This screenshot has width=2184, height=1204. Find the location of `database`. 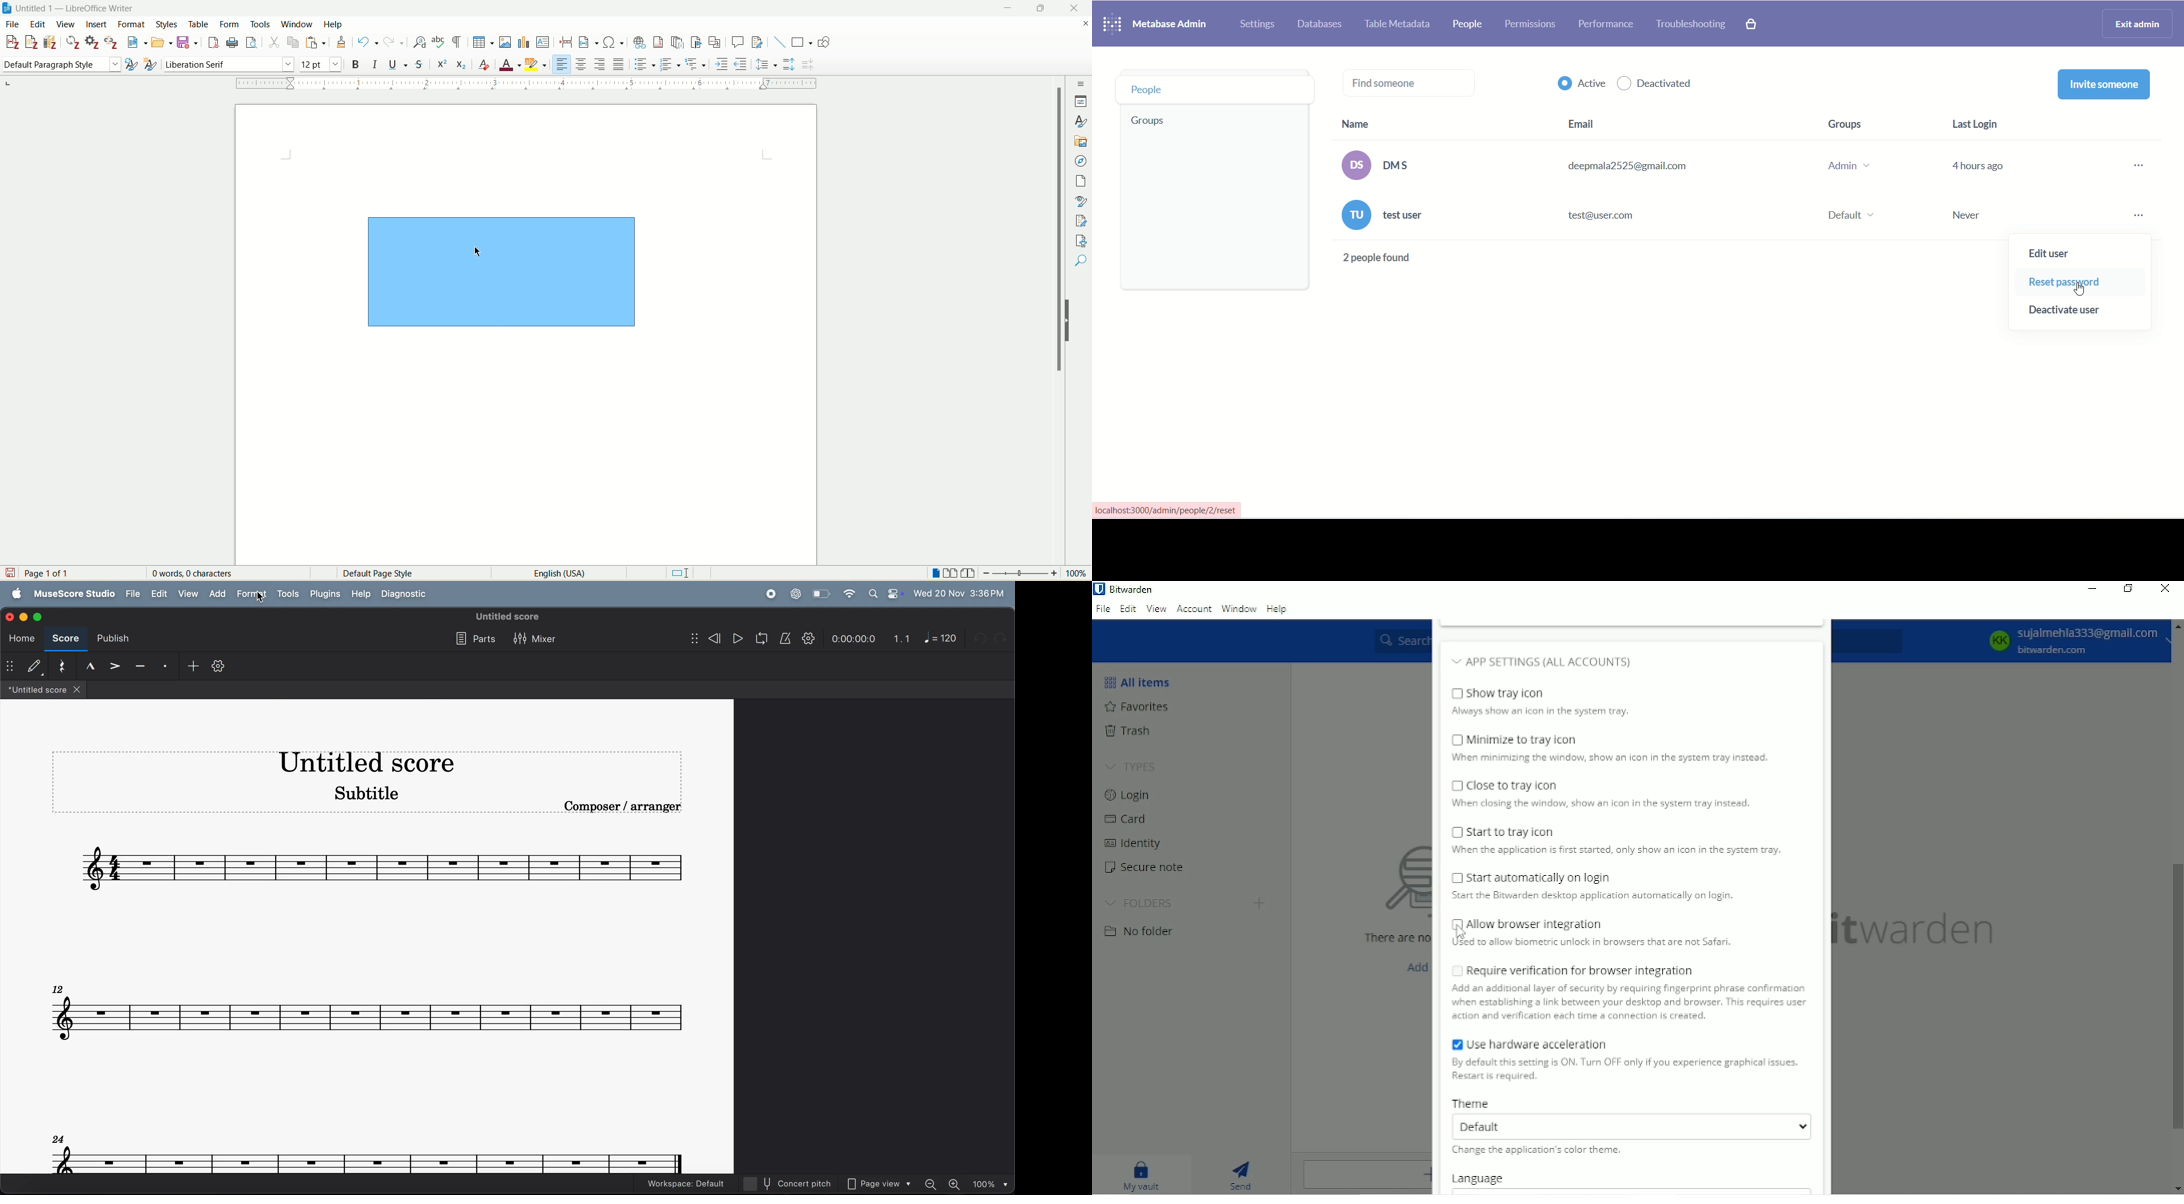

database is located at coordinates (1322, 24).